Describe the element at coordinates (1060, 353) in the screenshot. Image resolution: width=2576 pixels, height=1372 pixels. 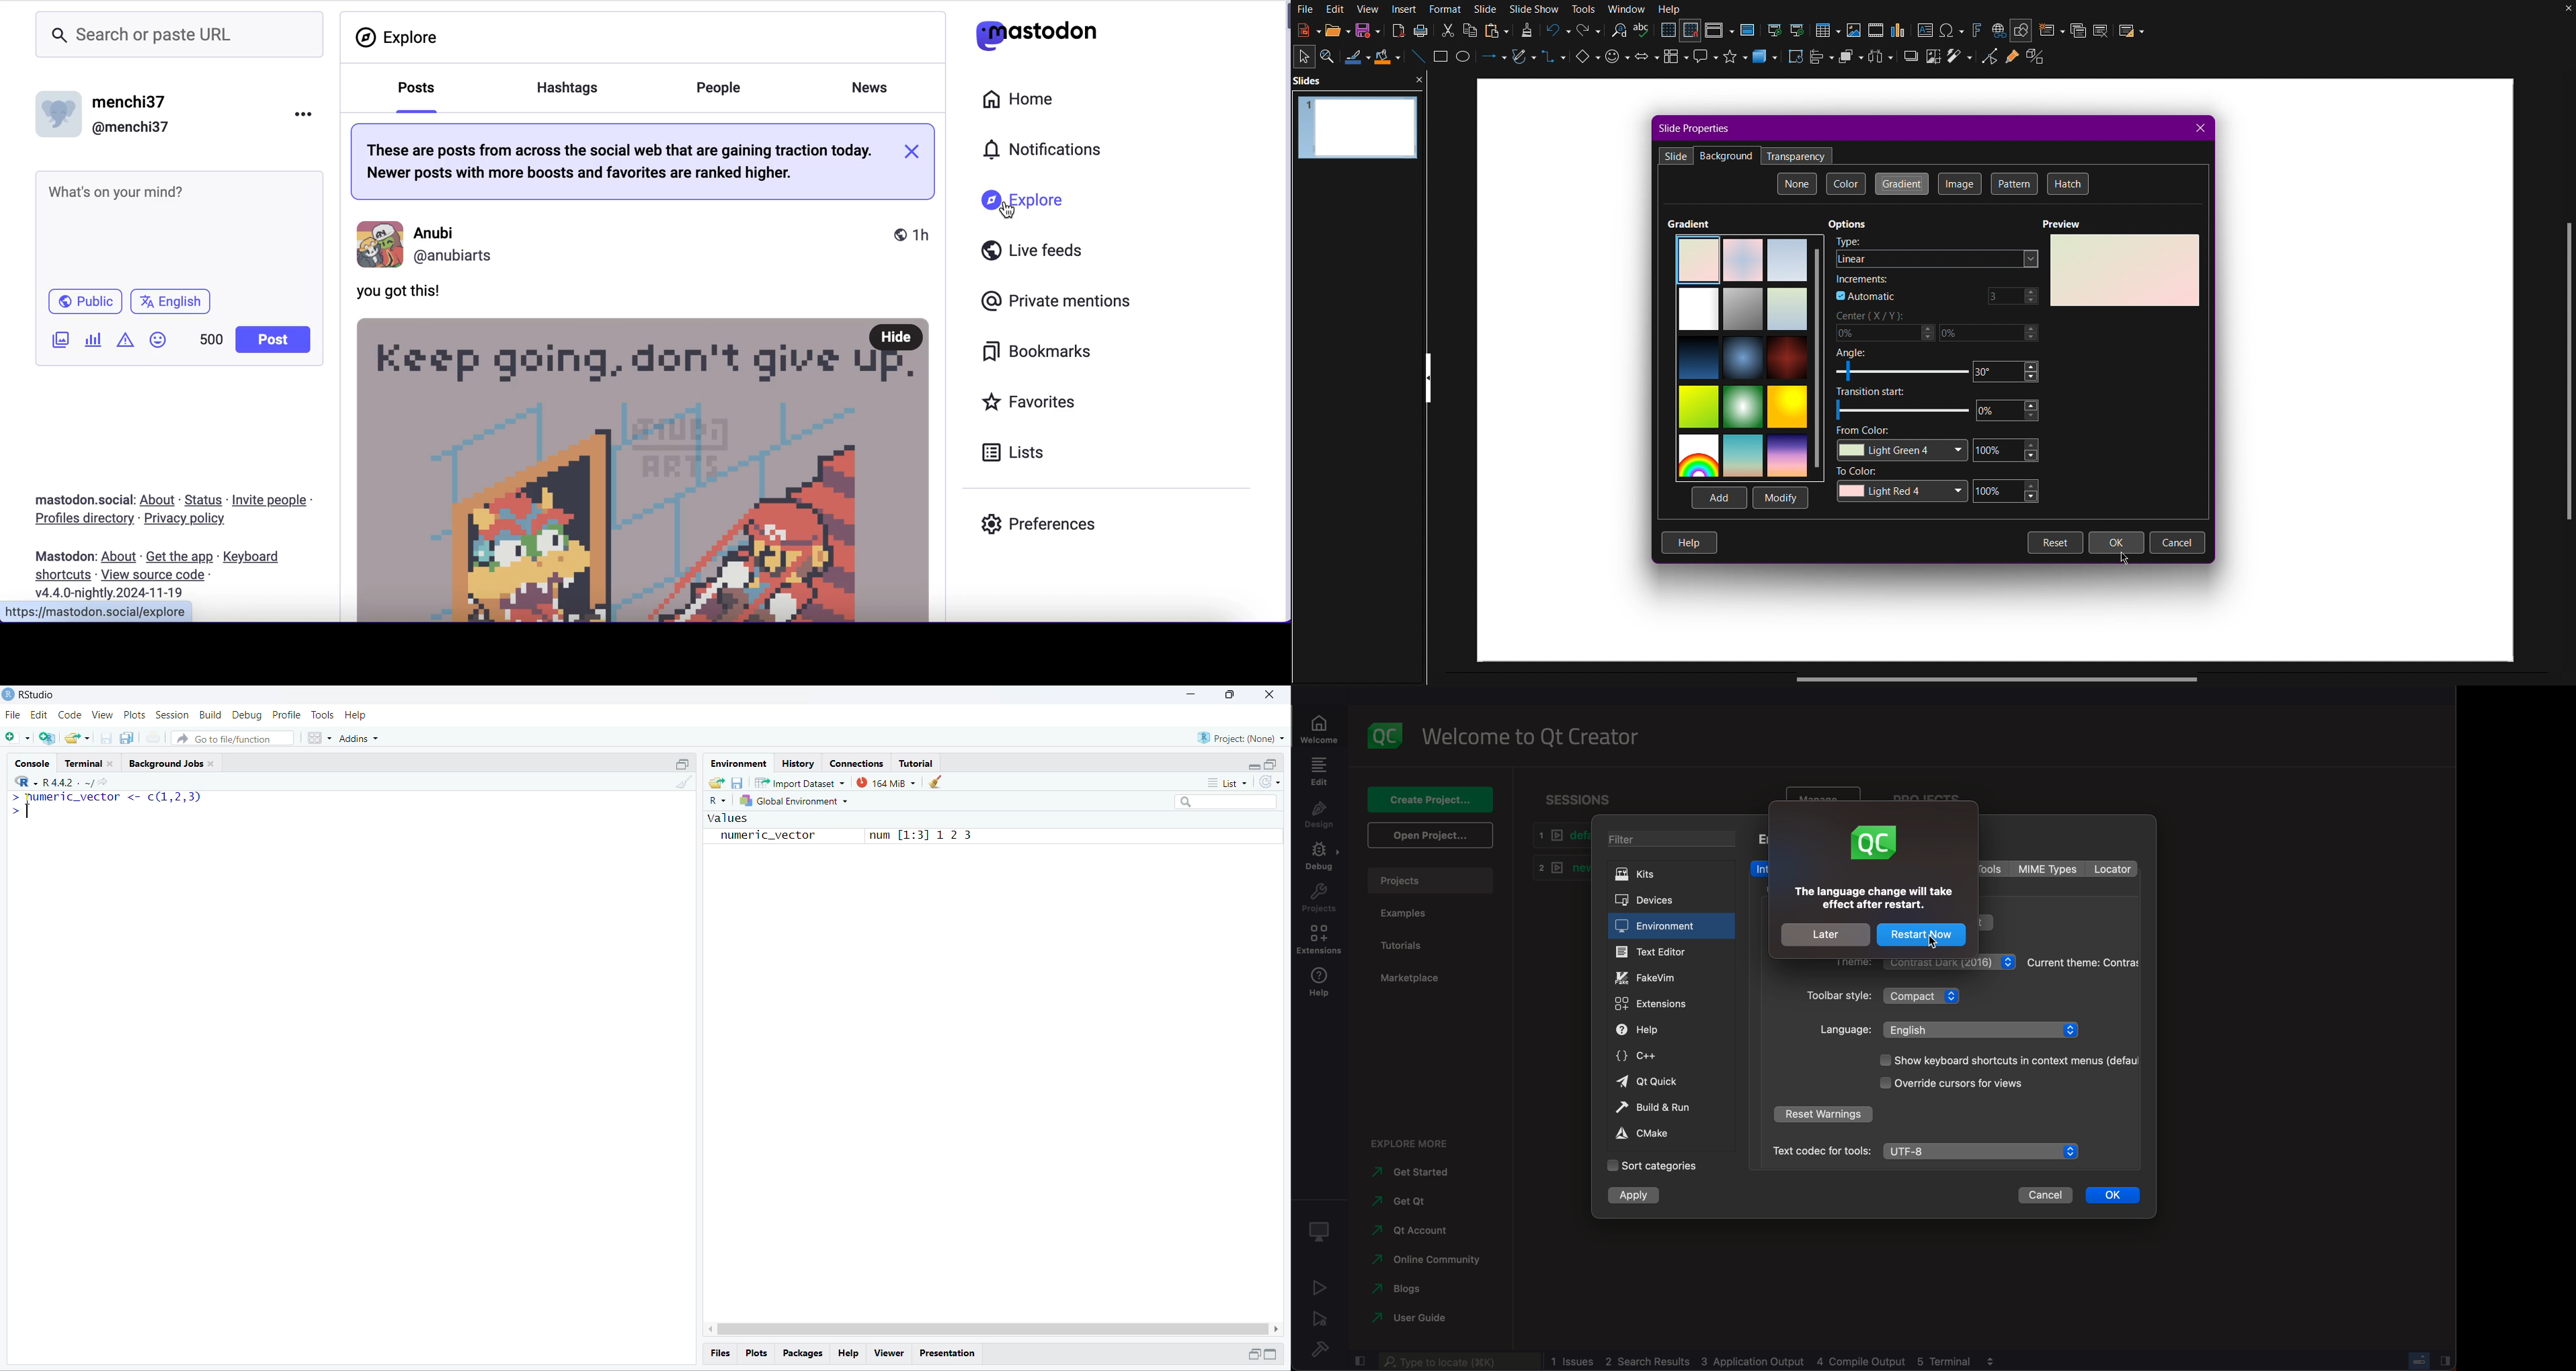
I see `bookmarks` at that location.